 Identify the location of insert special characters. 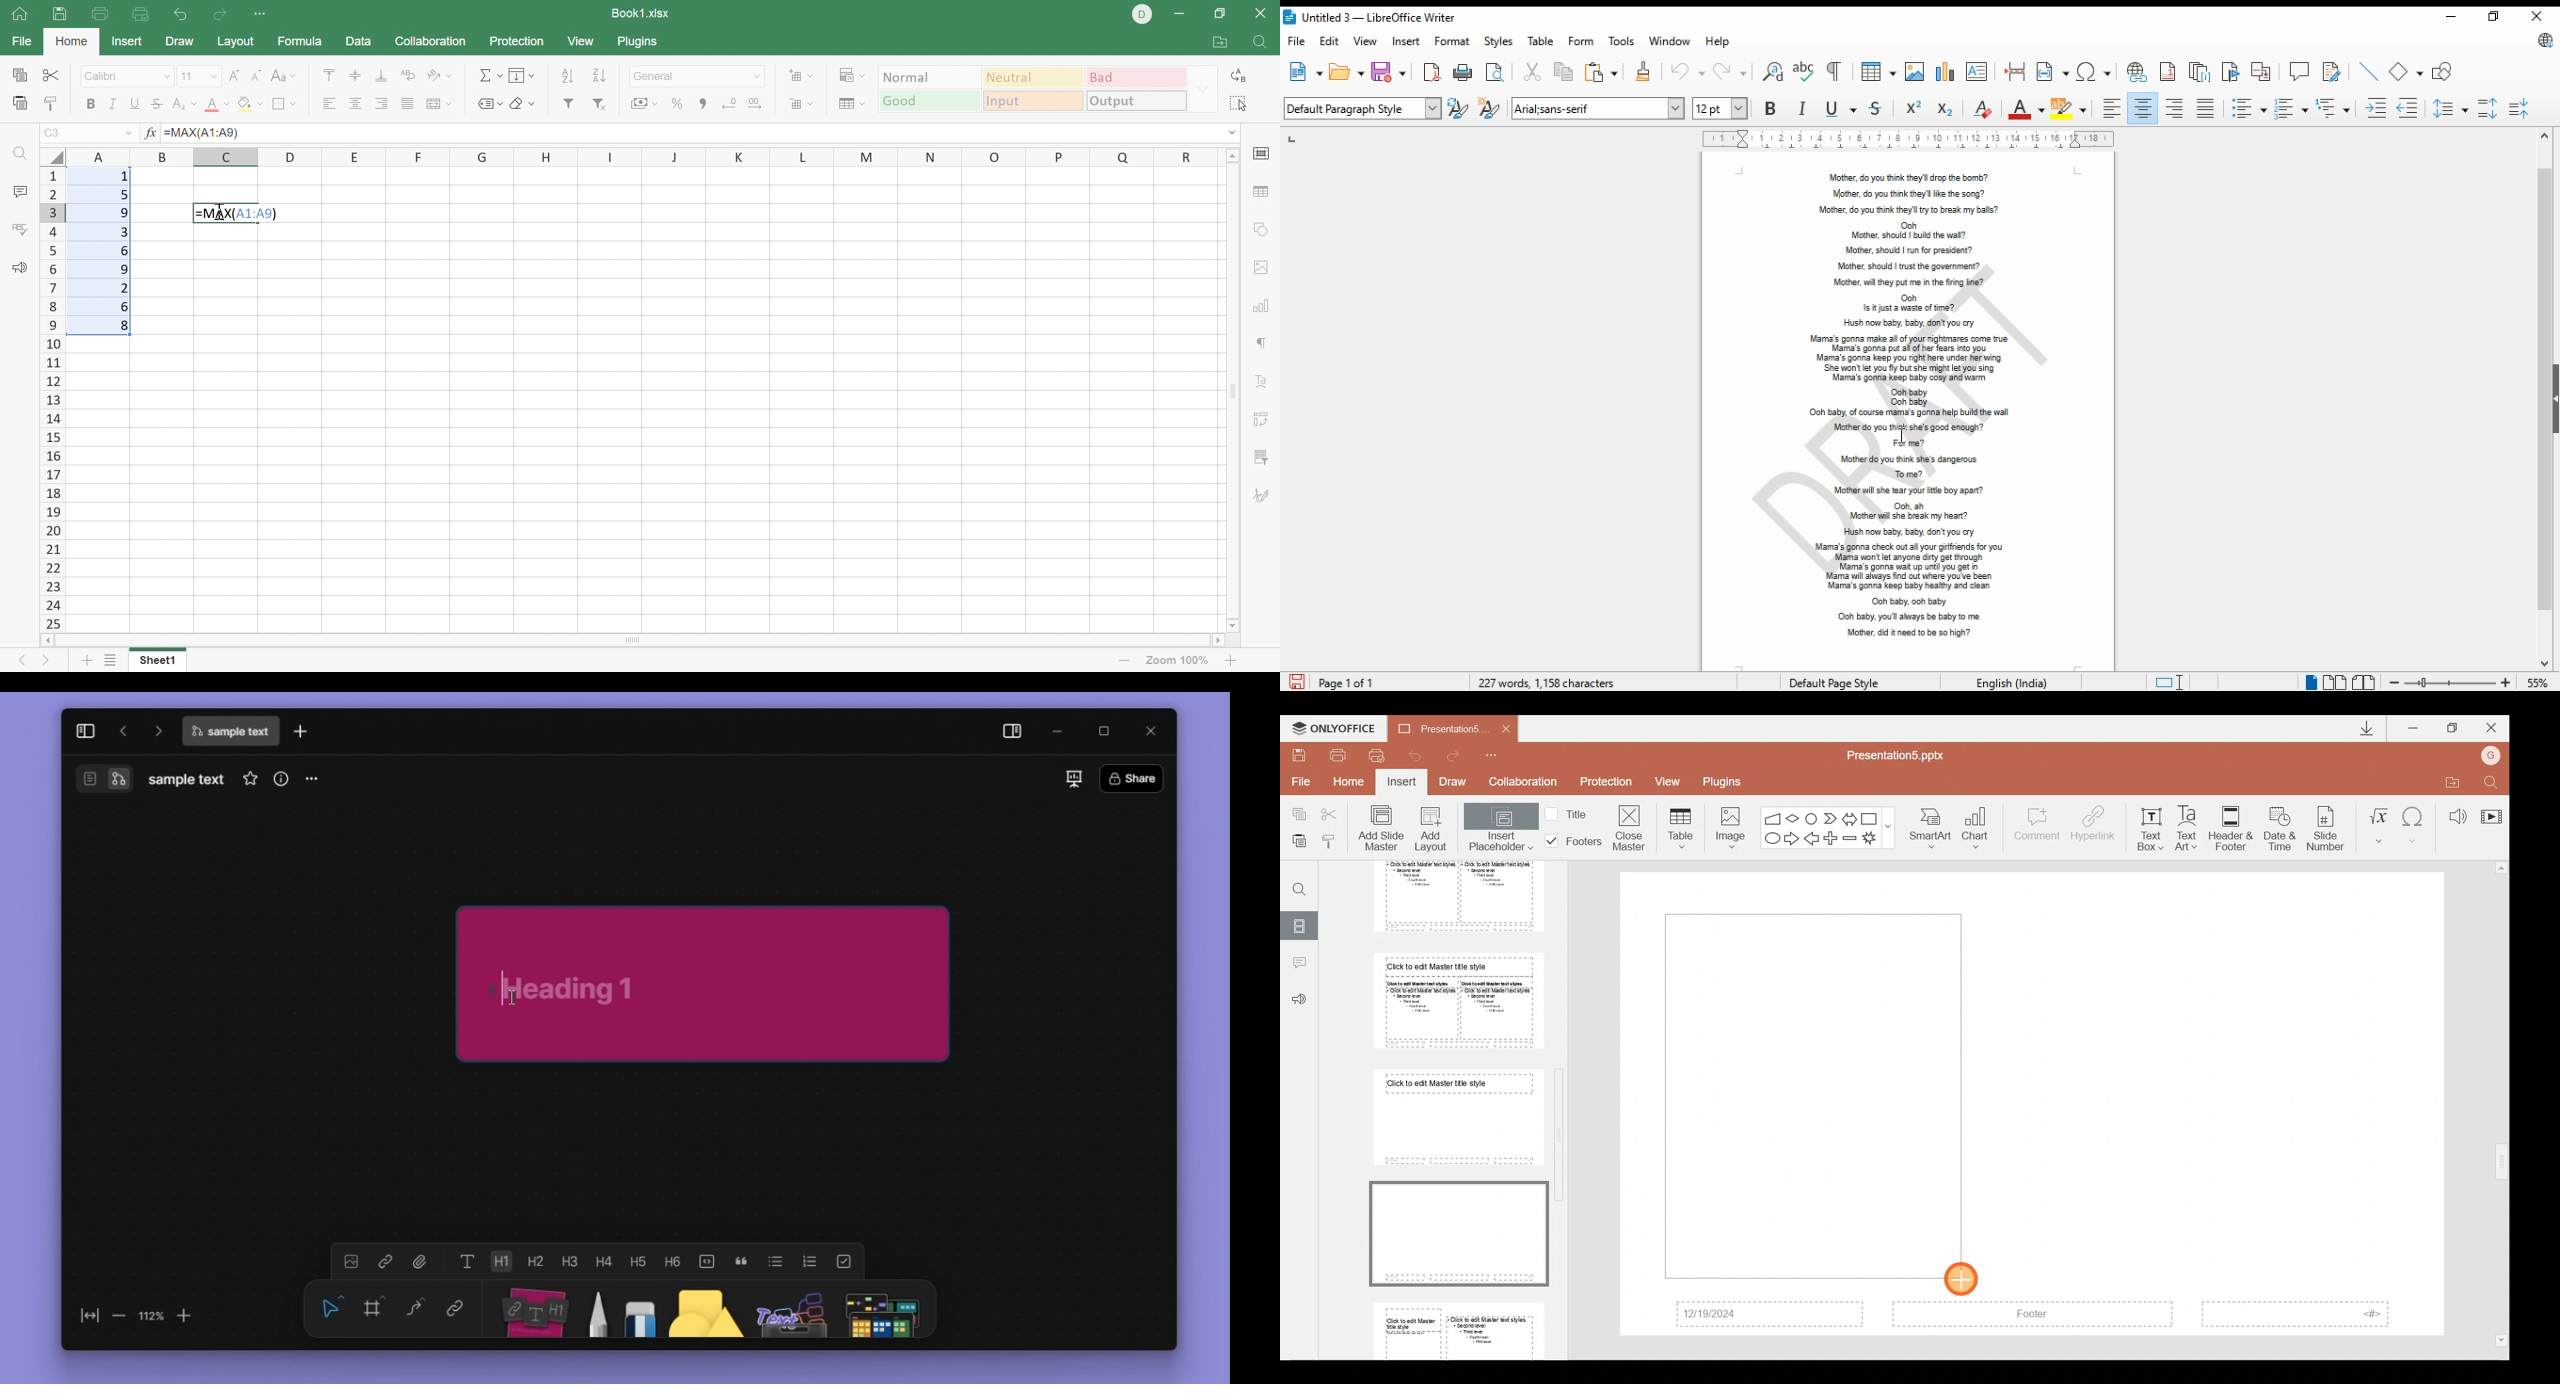
(2093, 72).